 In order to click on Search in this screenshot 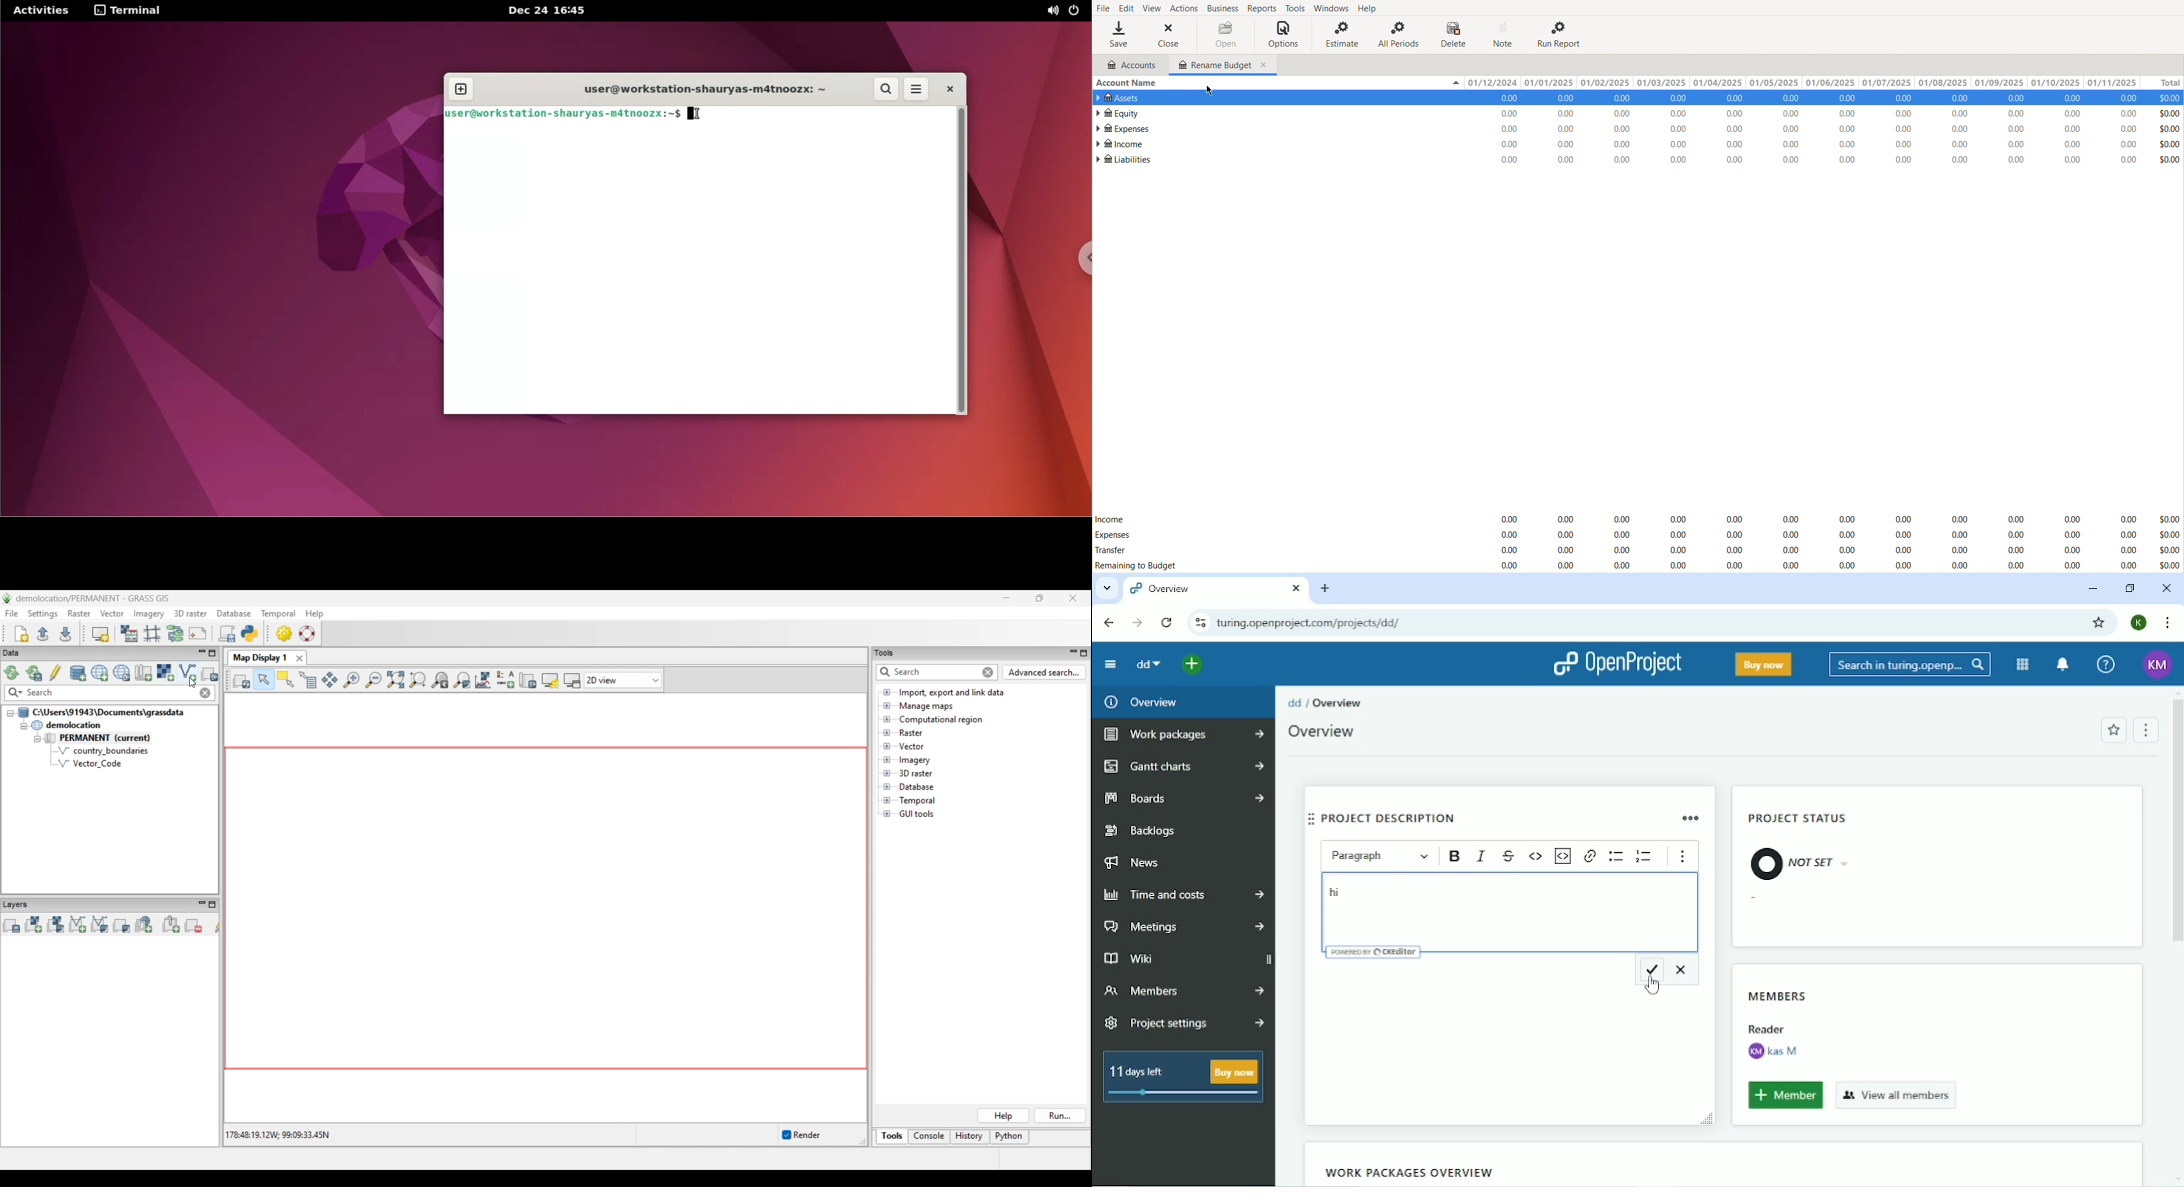, I will do `click(1910, 663)`.